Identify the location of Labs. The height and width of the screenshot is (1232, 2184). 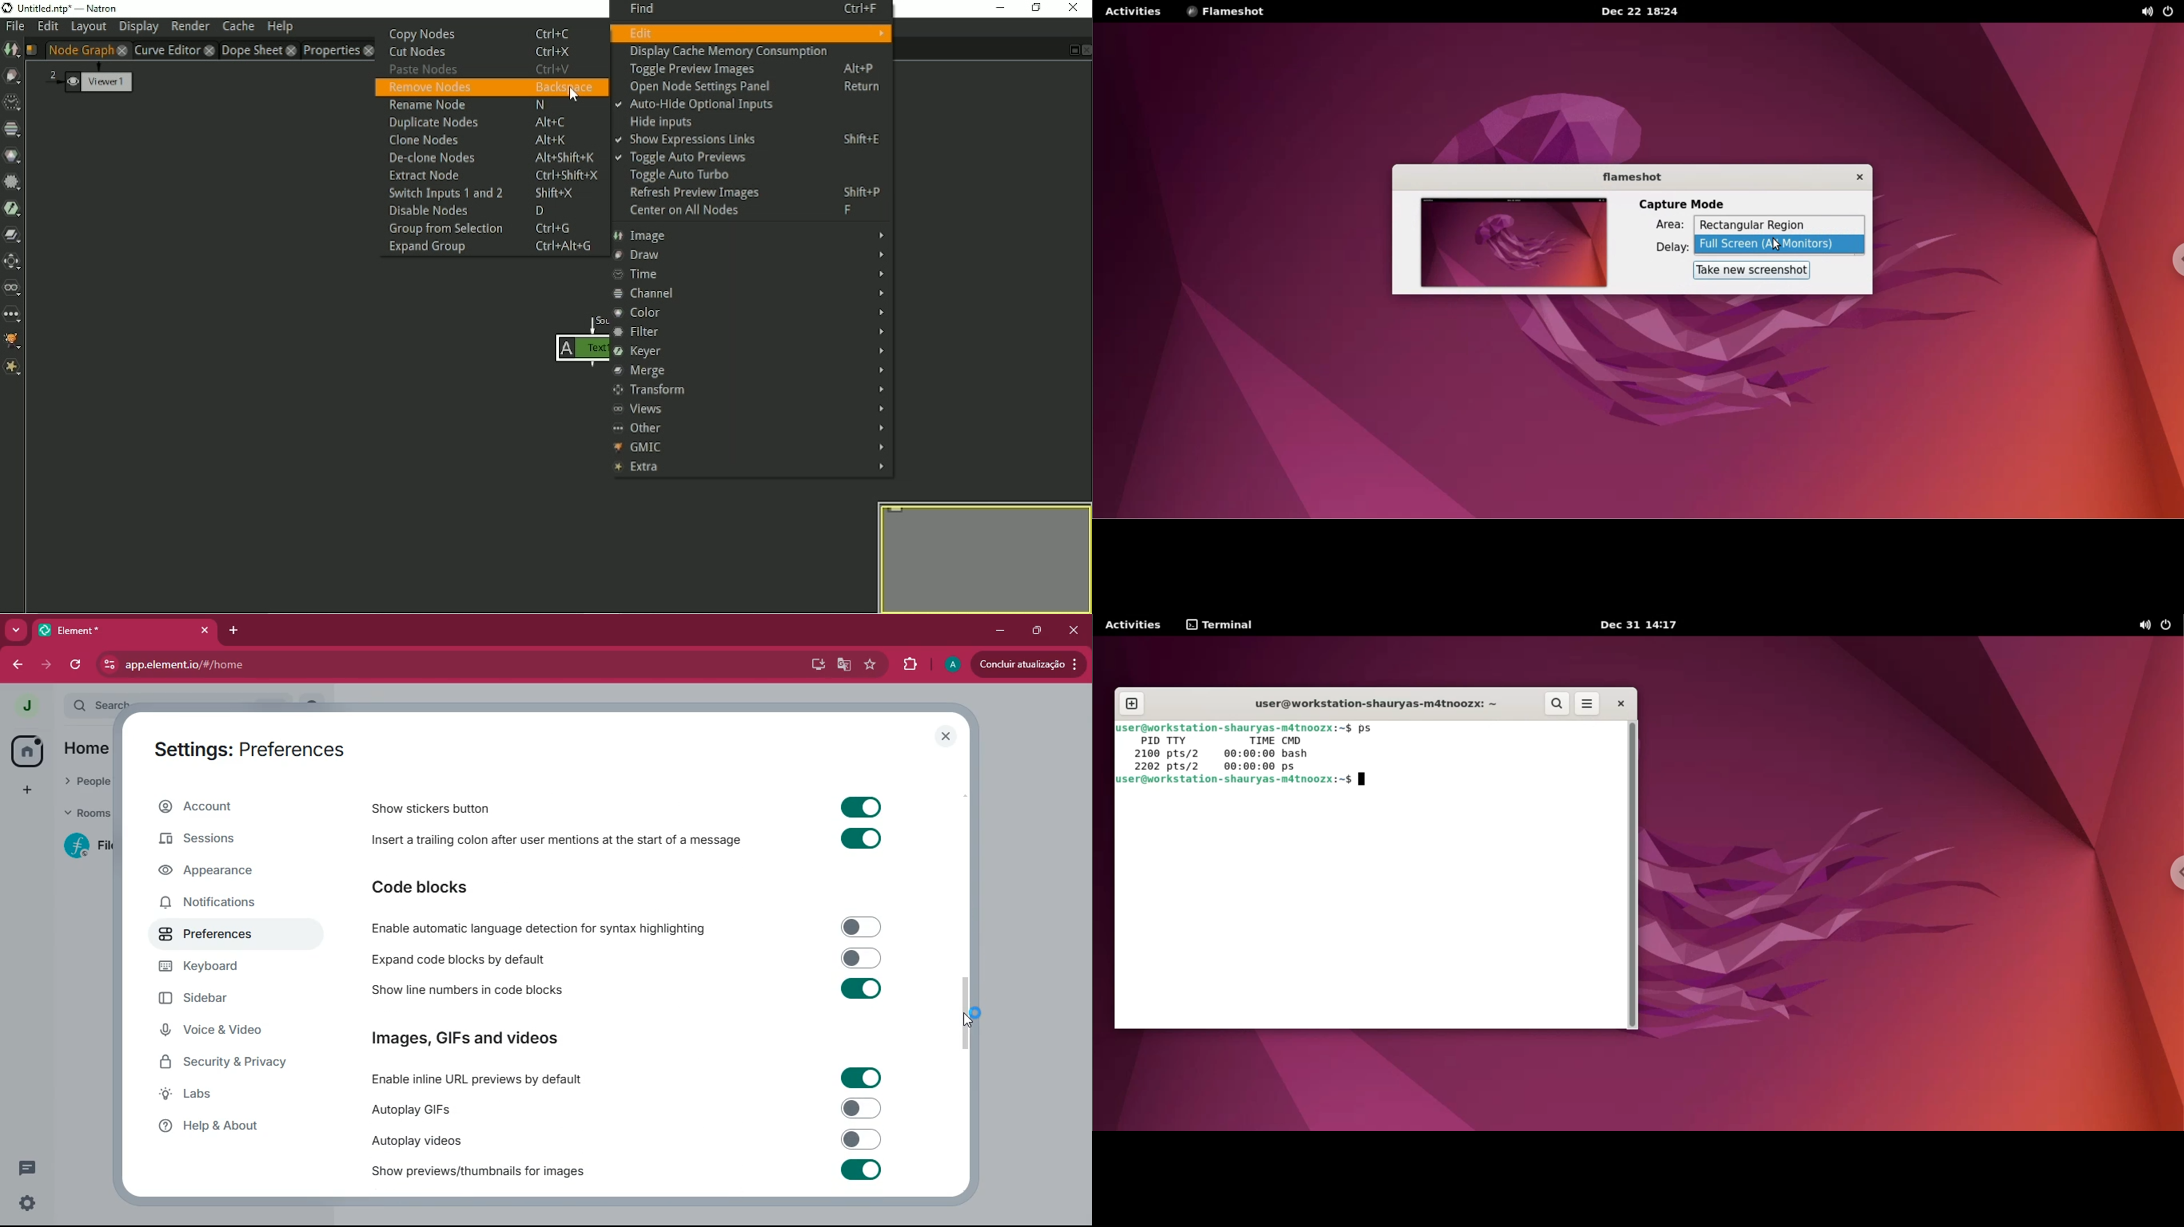
(225, 1094).